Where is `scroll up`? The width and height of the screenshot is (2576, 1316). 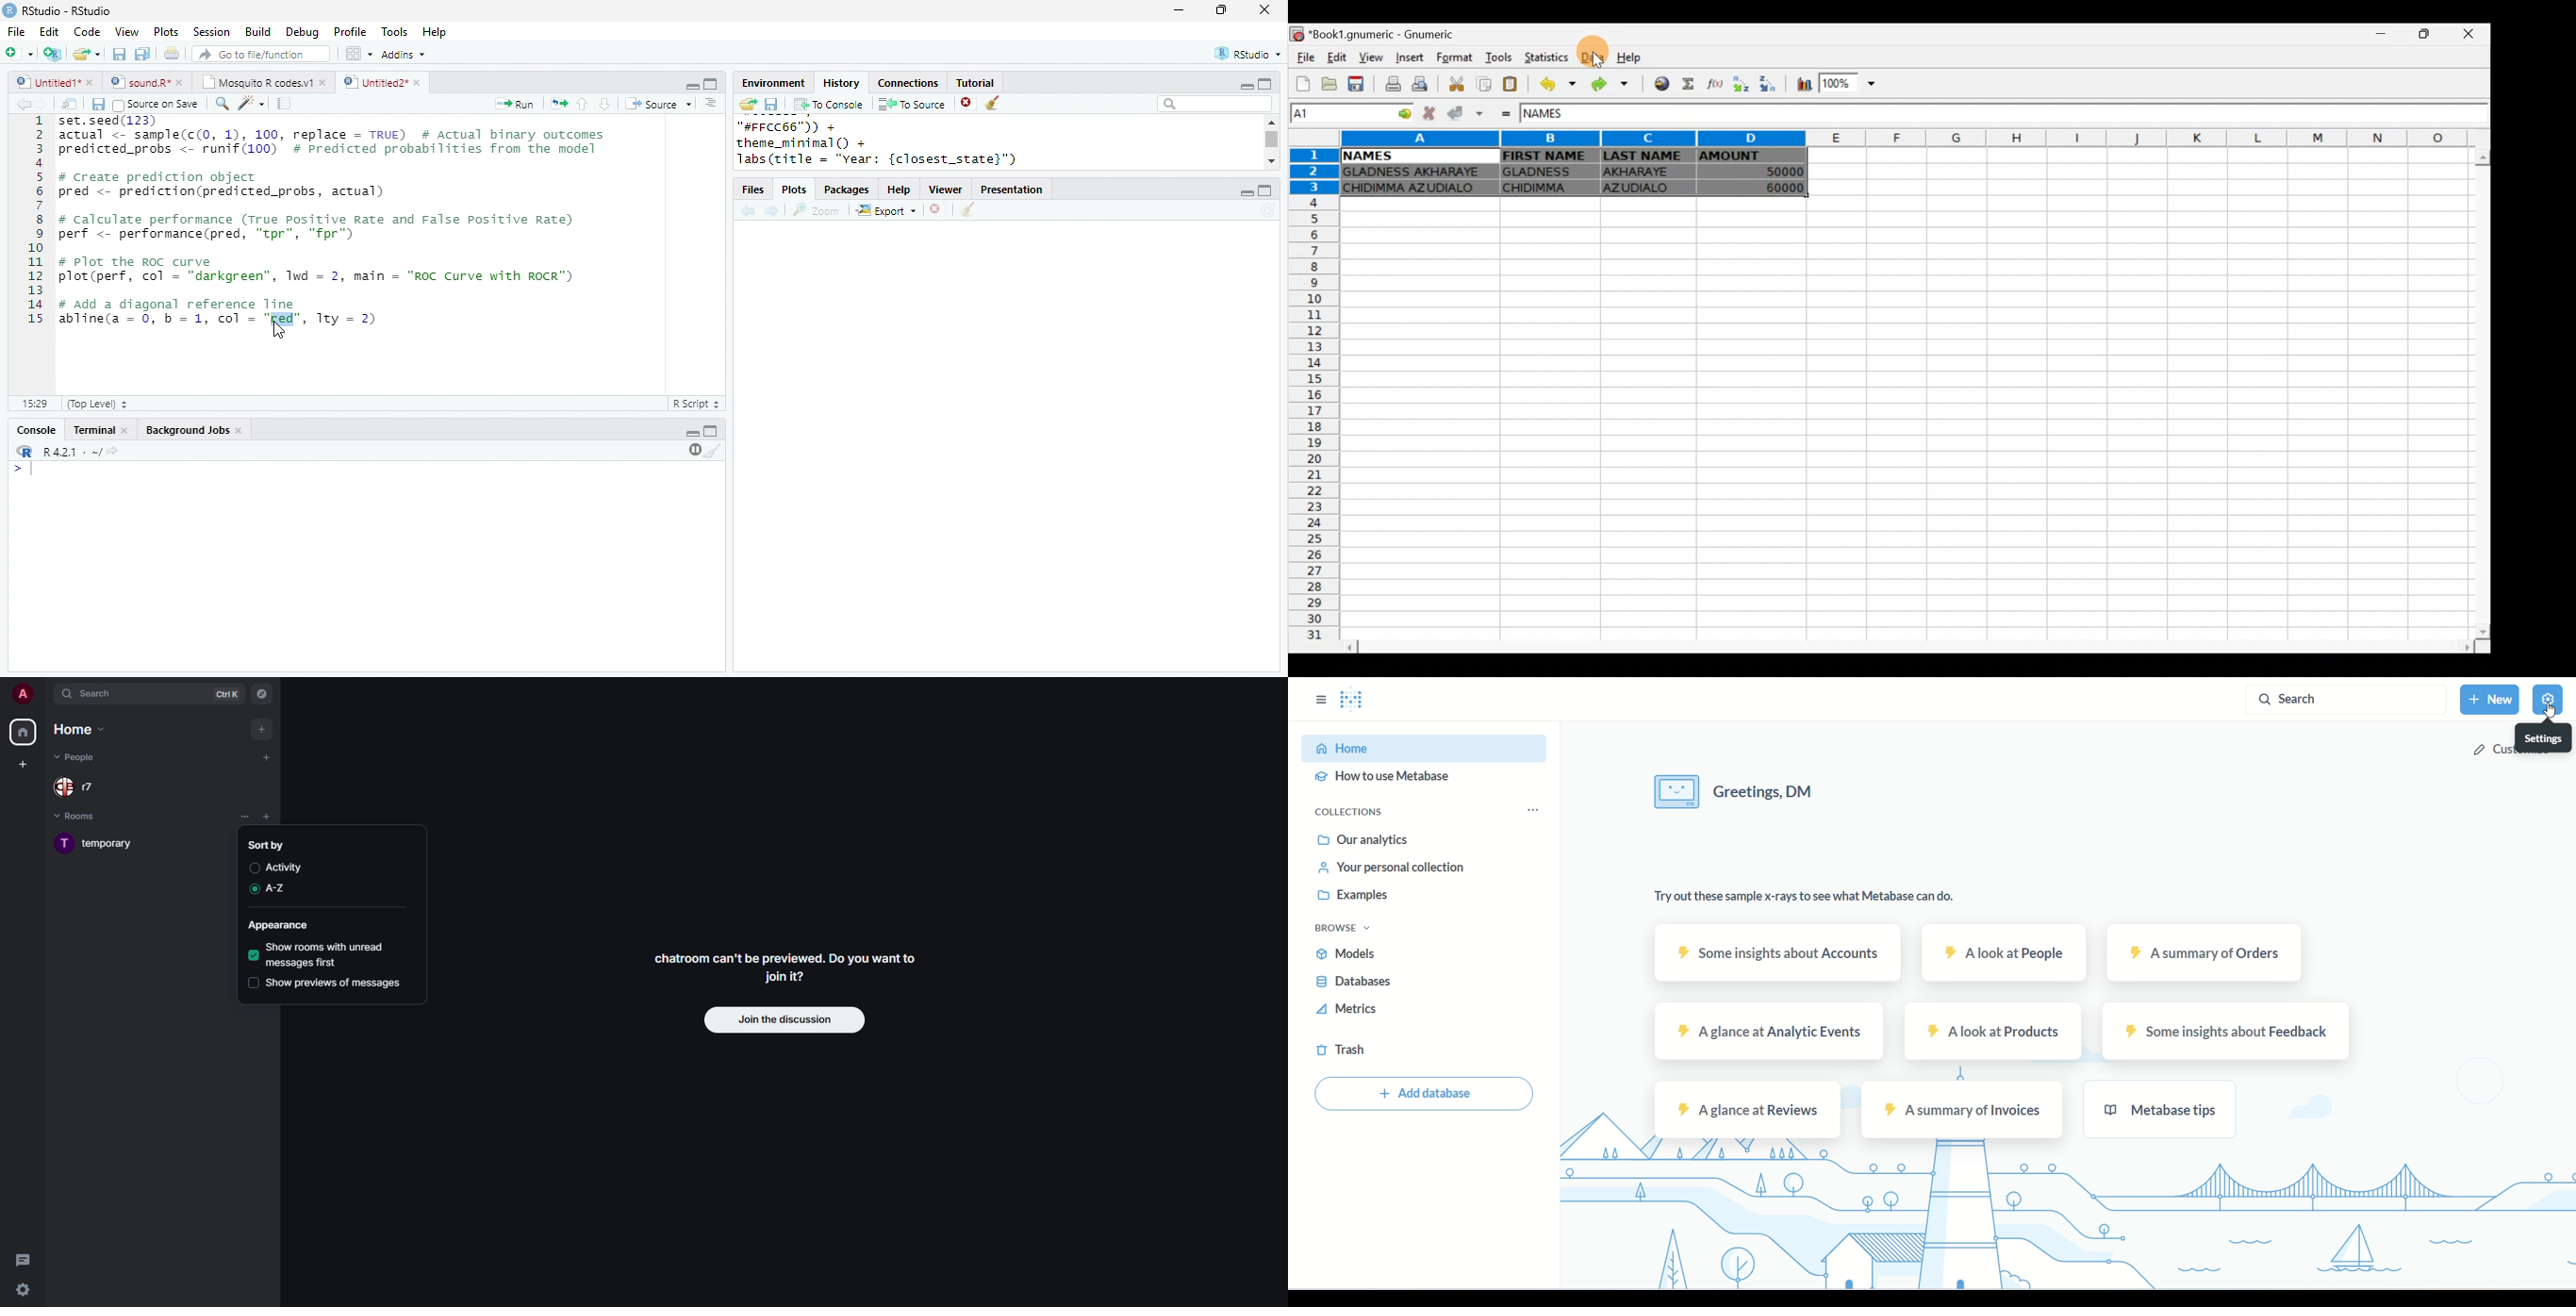
scroll up is located at coordinates (1270, 122).